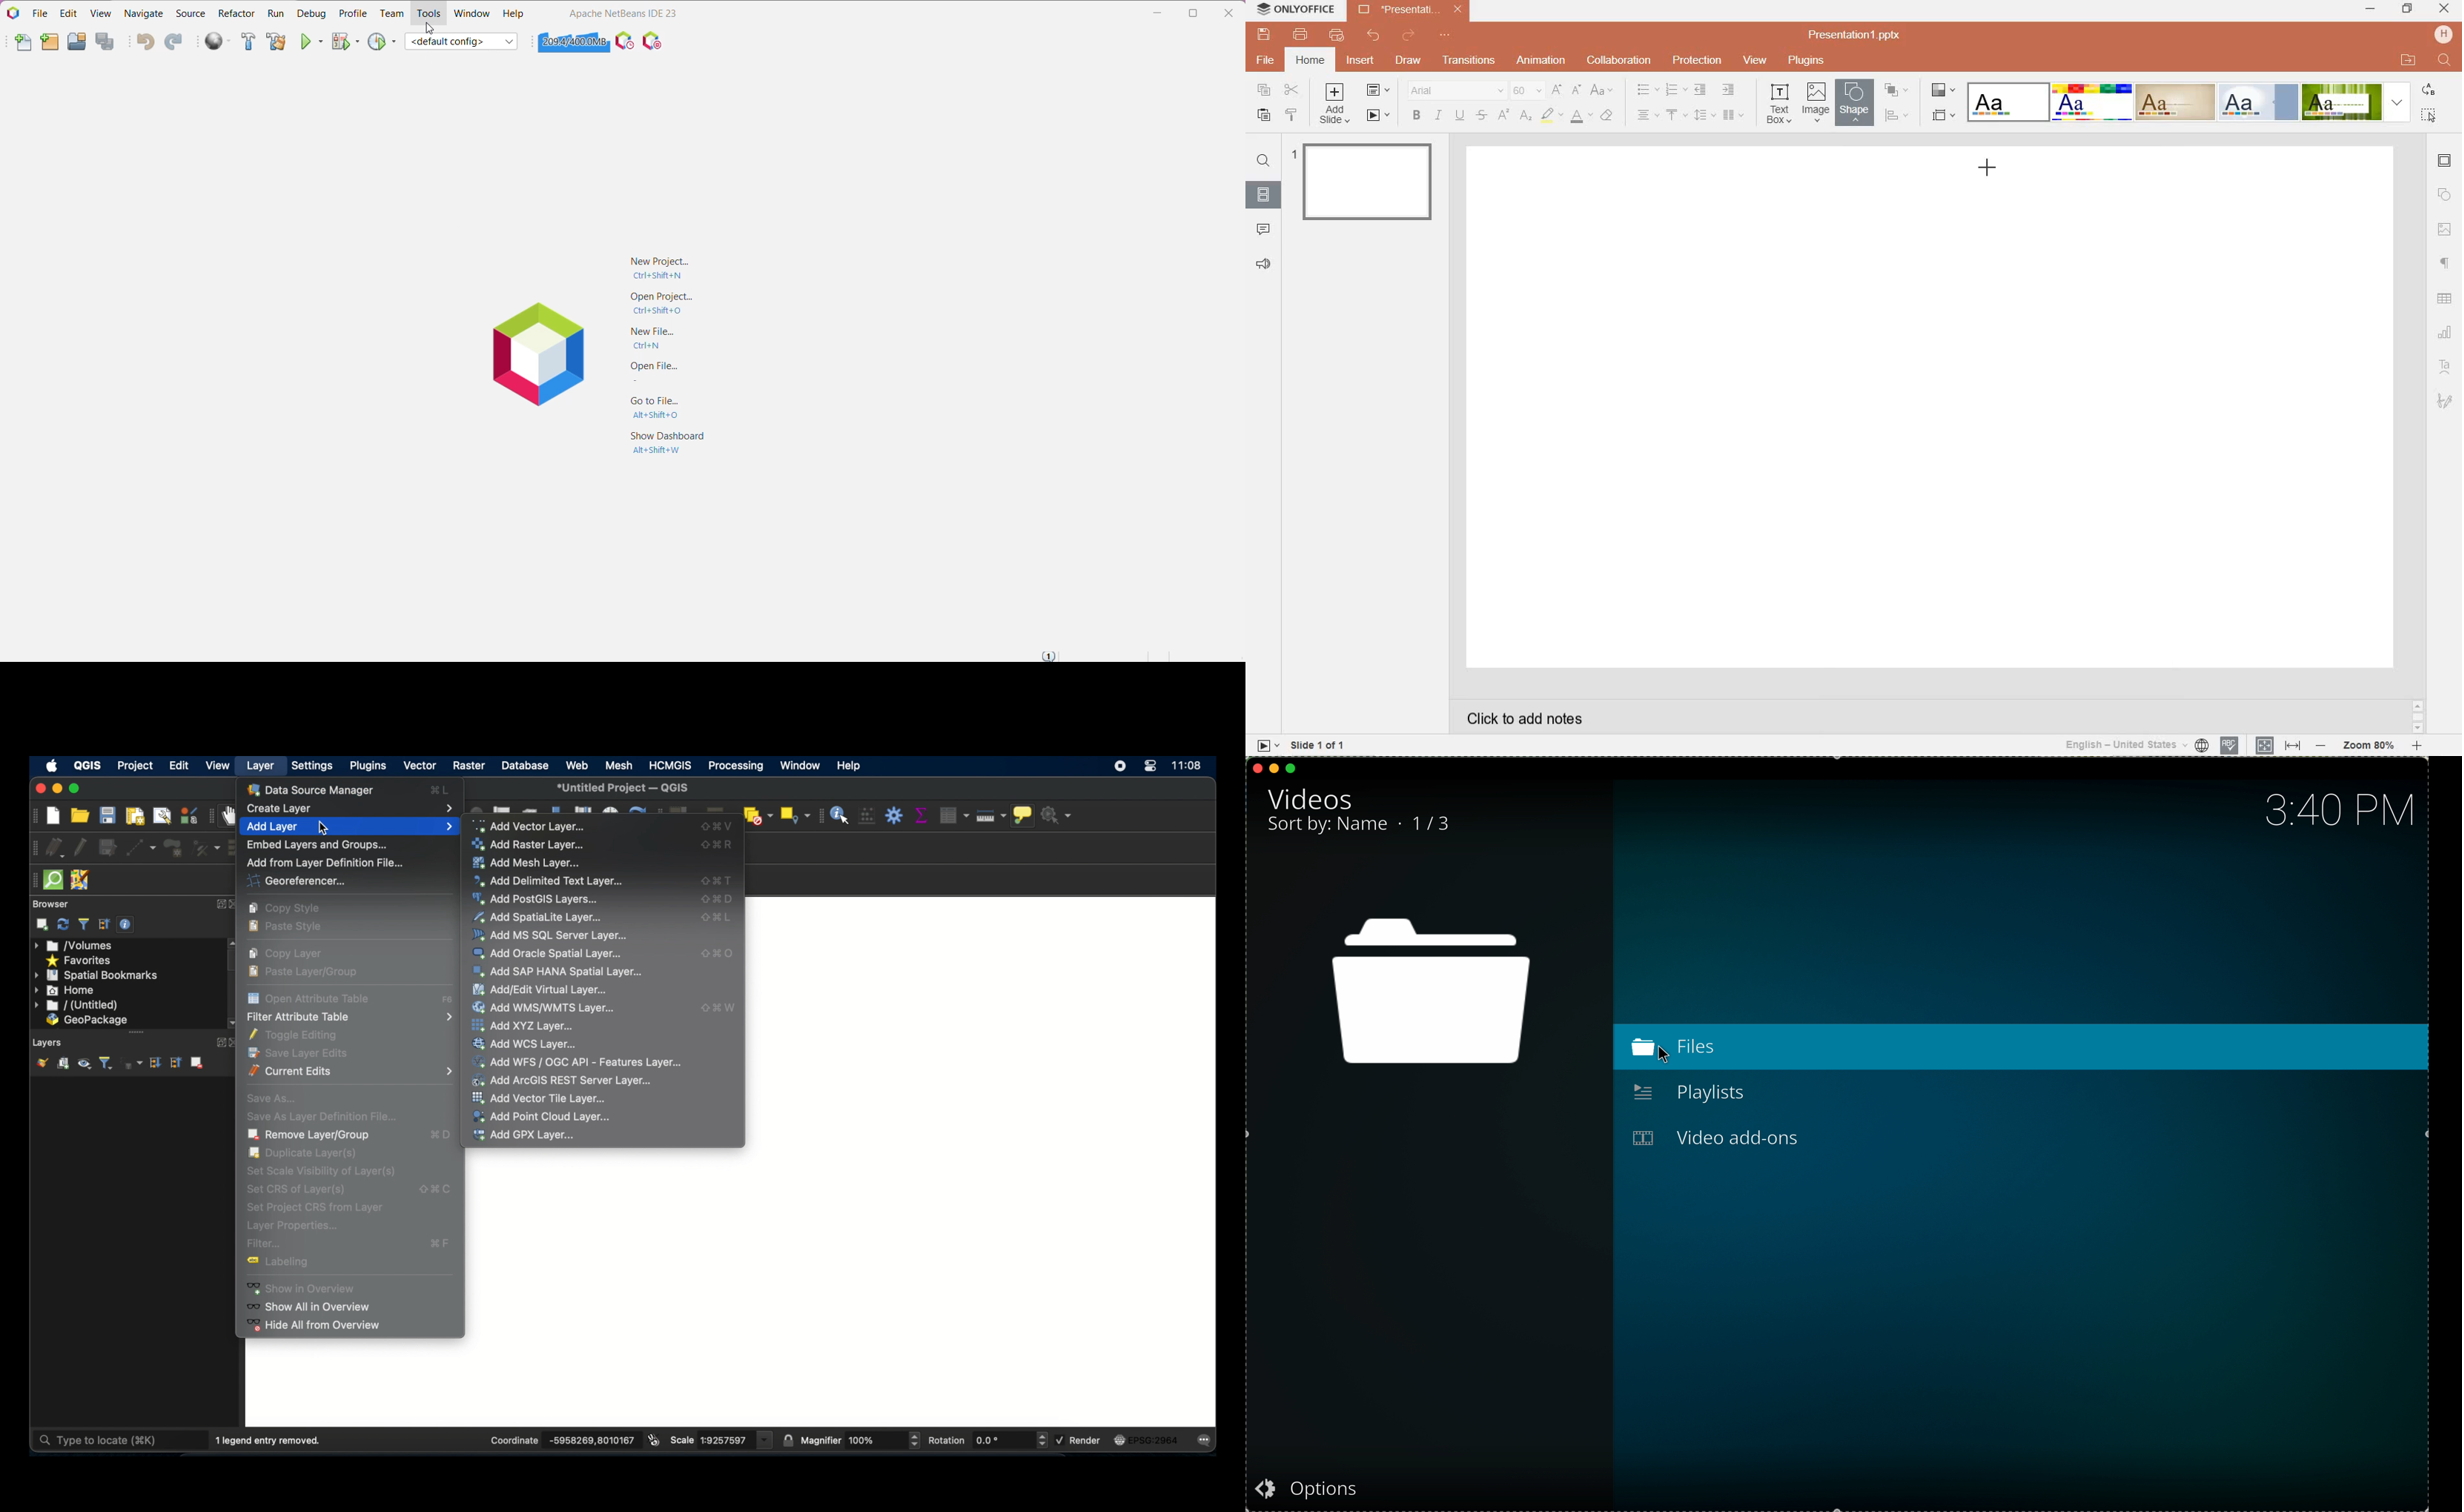  Describe the element at coordinates (2397, 102) in the screenshot. I see `expand ` at that location.